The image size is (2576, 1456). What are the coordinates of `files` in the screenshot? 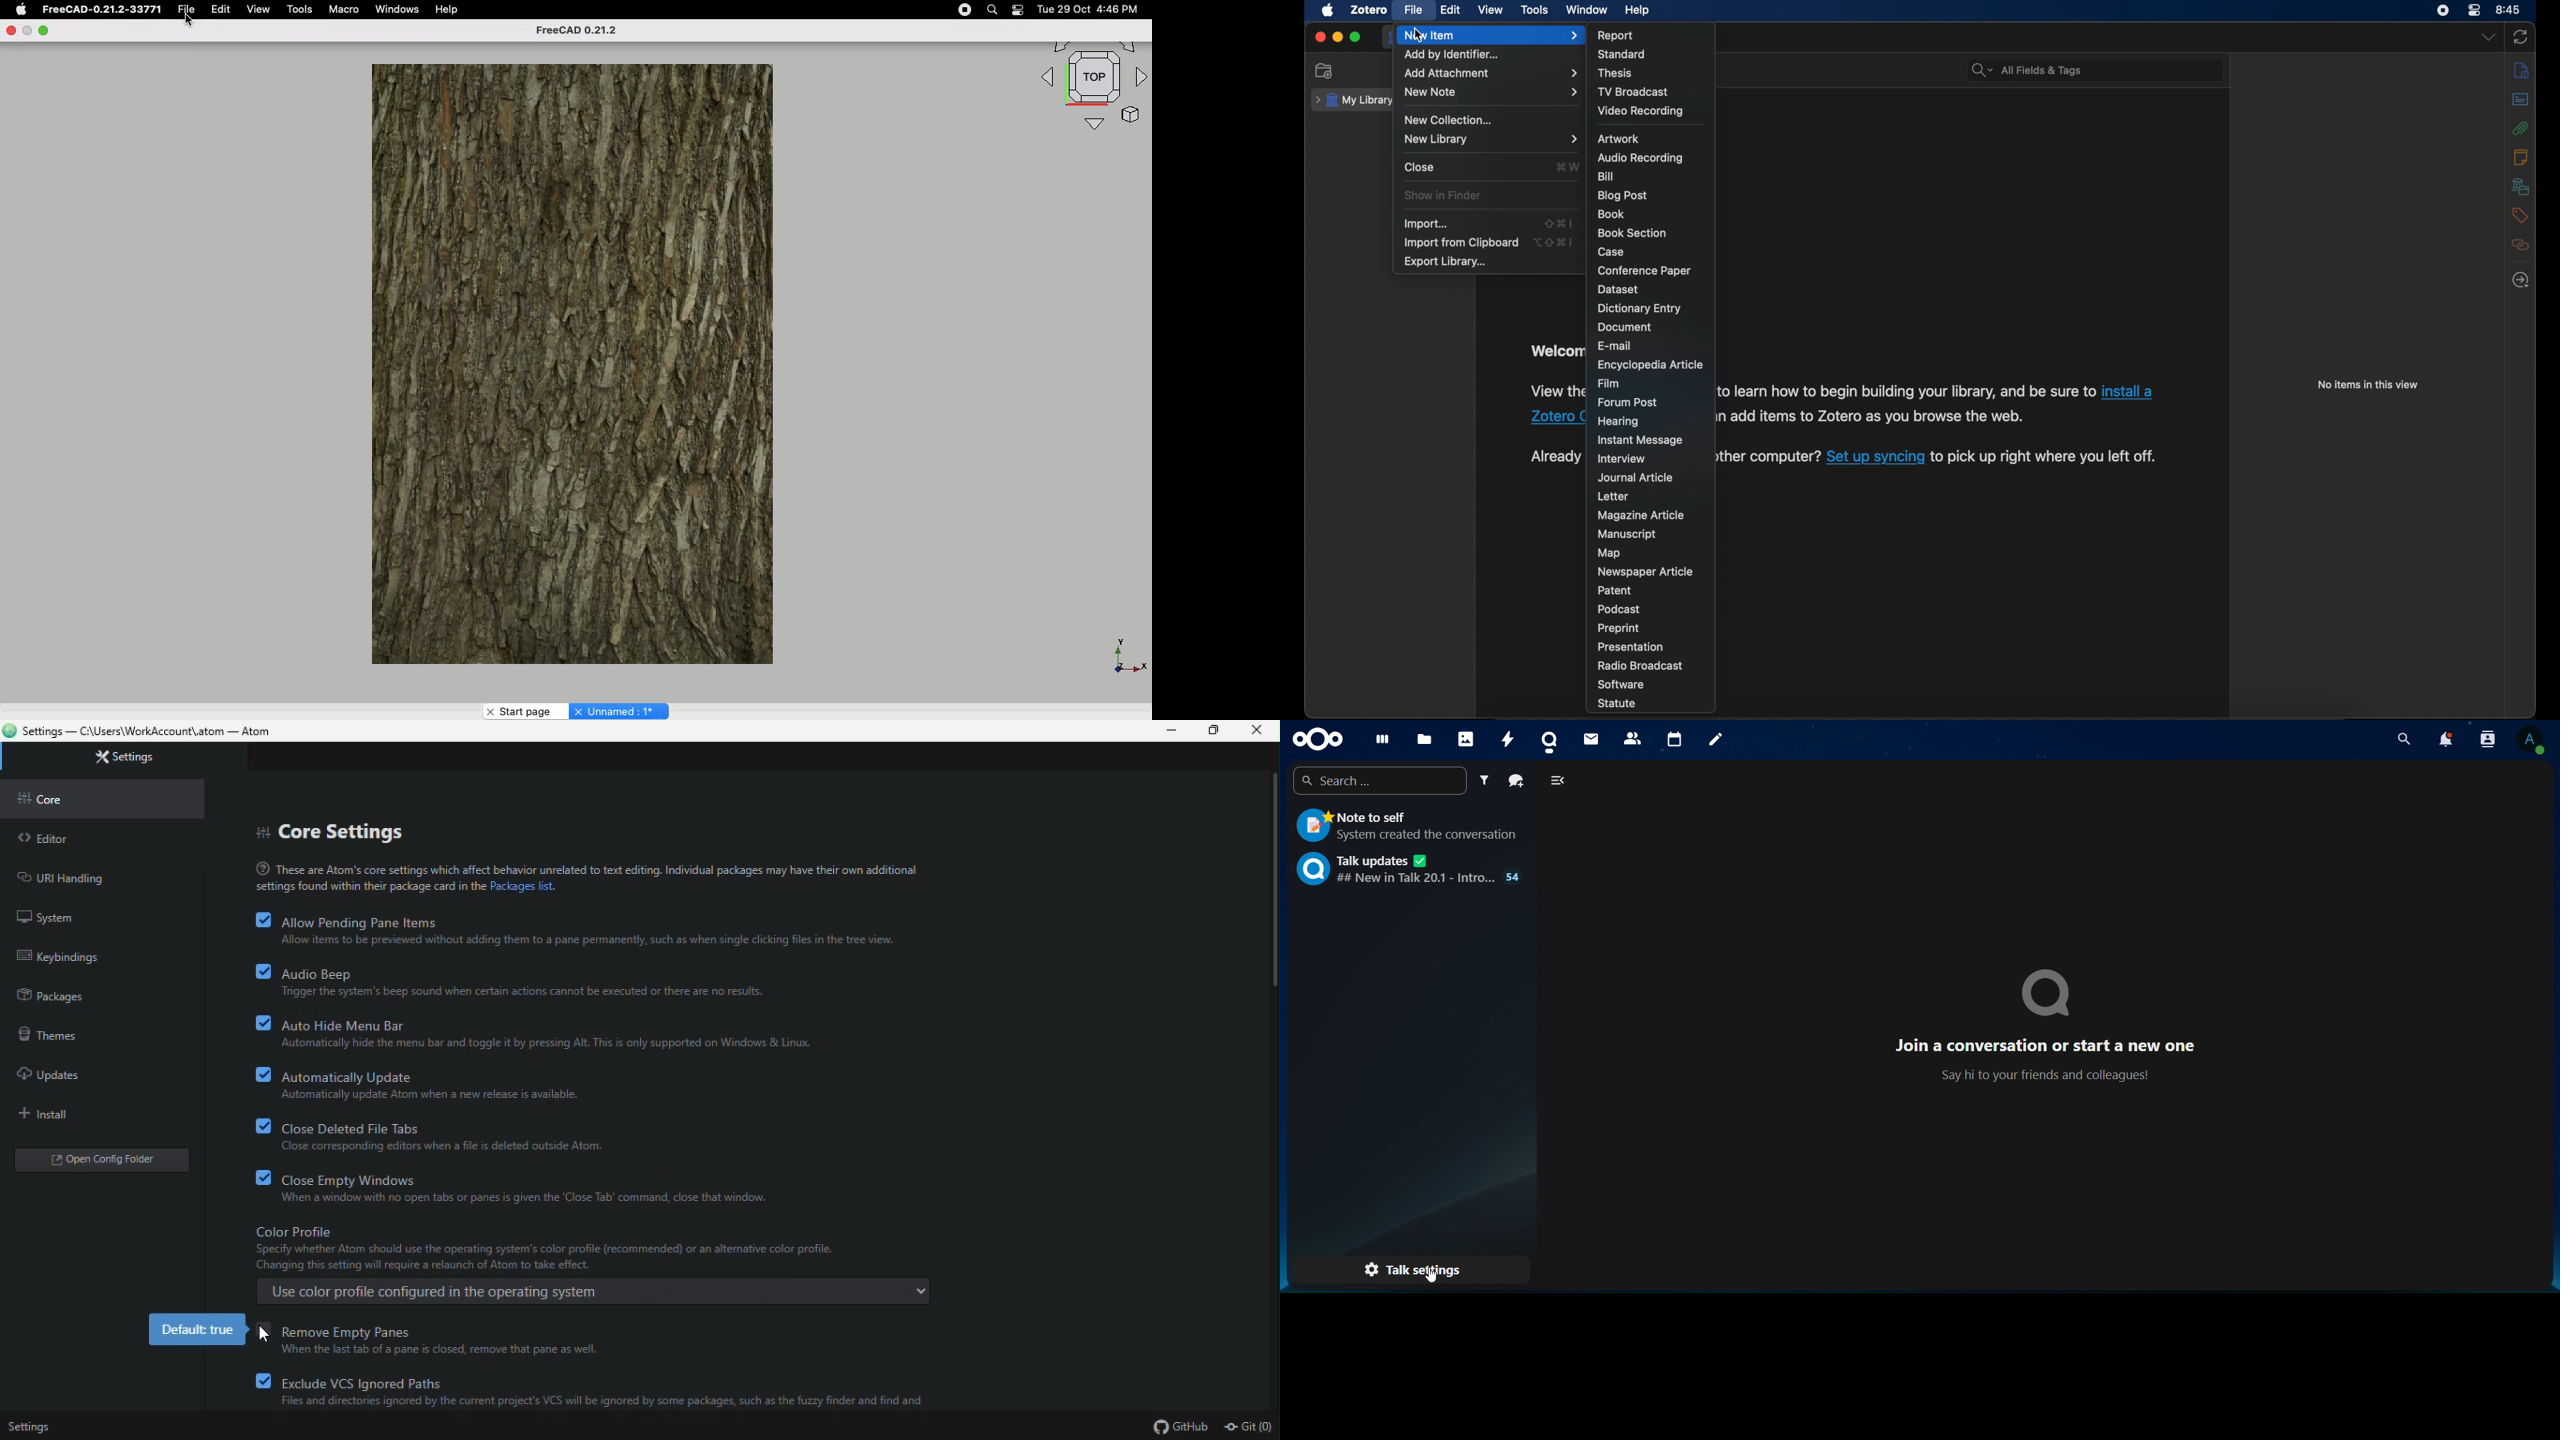 It's located at (1424, 740).